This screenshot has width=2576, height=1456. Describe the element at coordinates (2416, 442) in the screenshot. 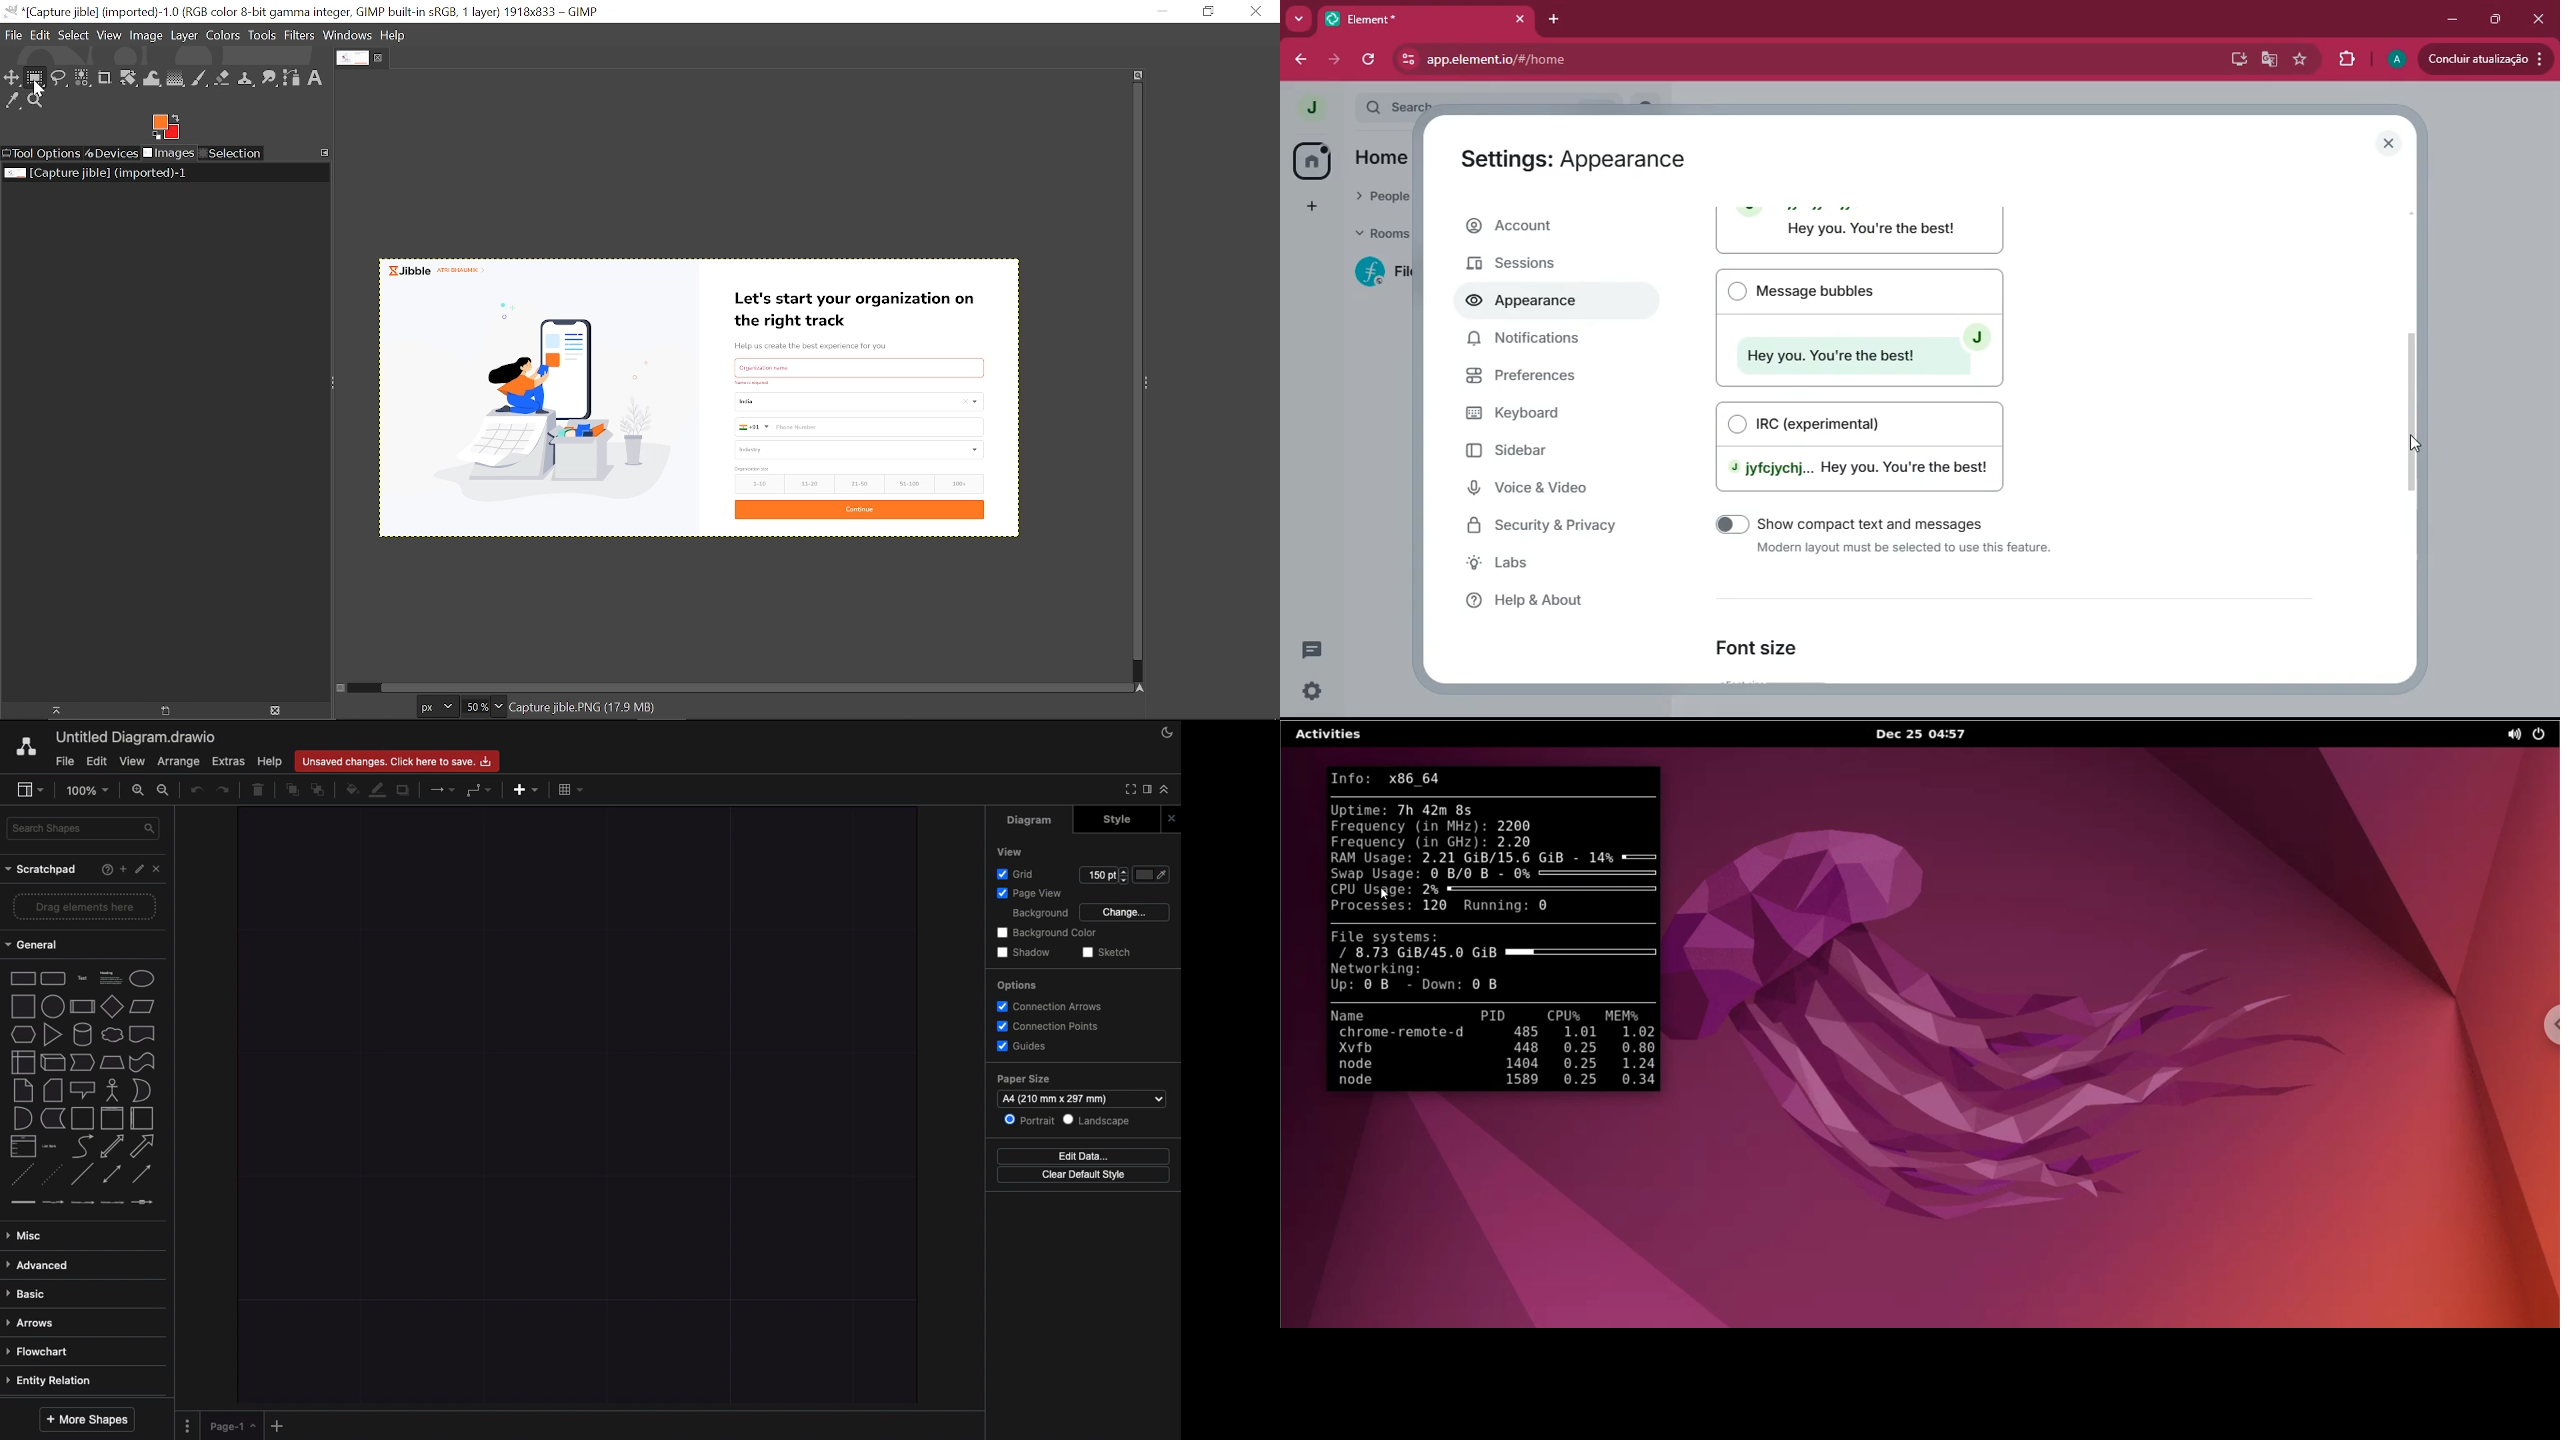

I see `Cursor` at that location.